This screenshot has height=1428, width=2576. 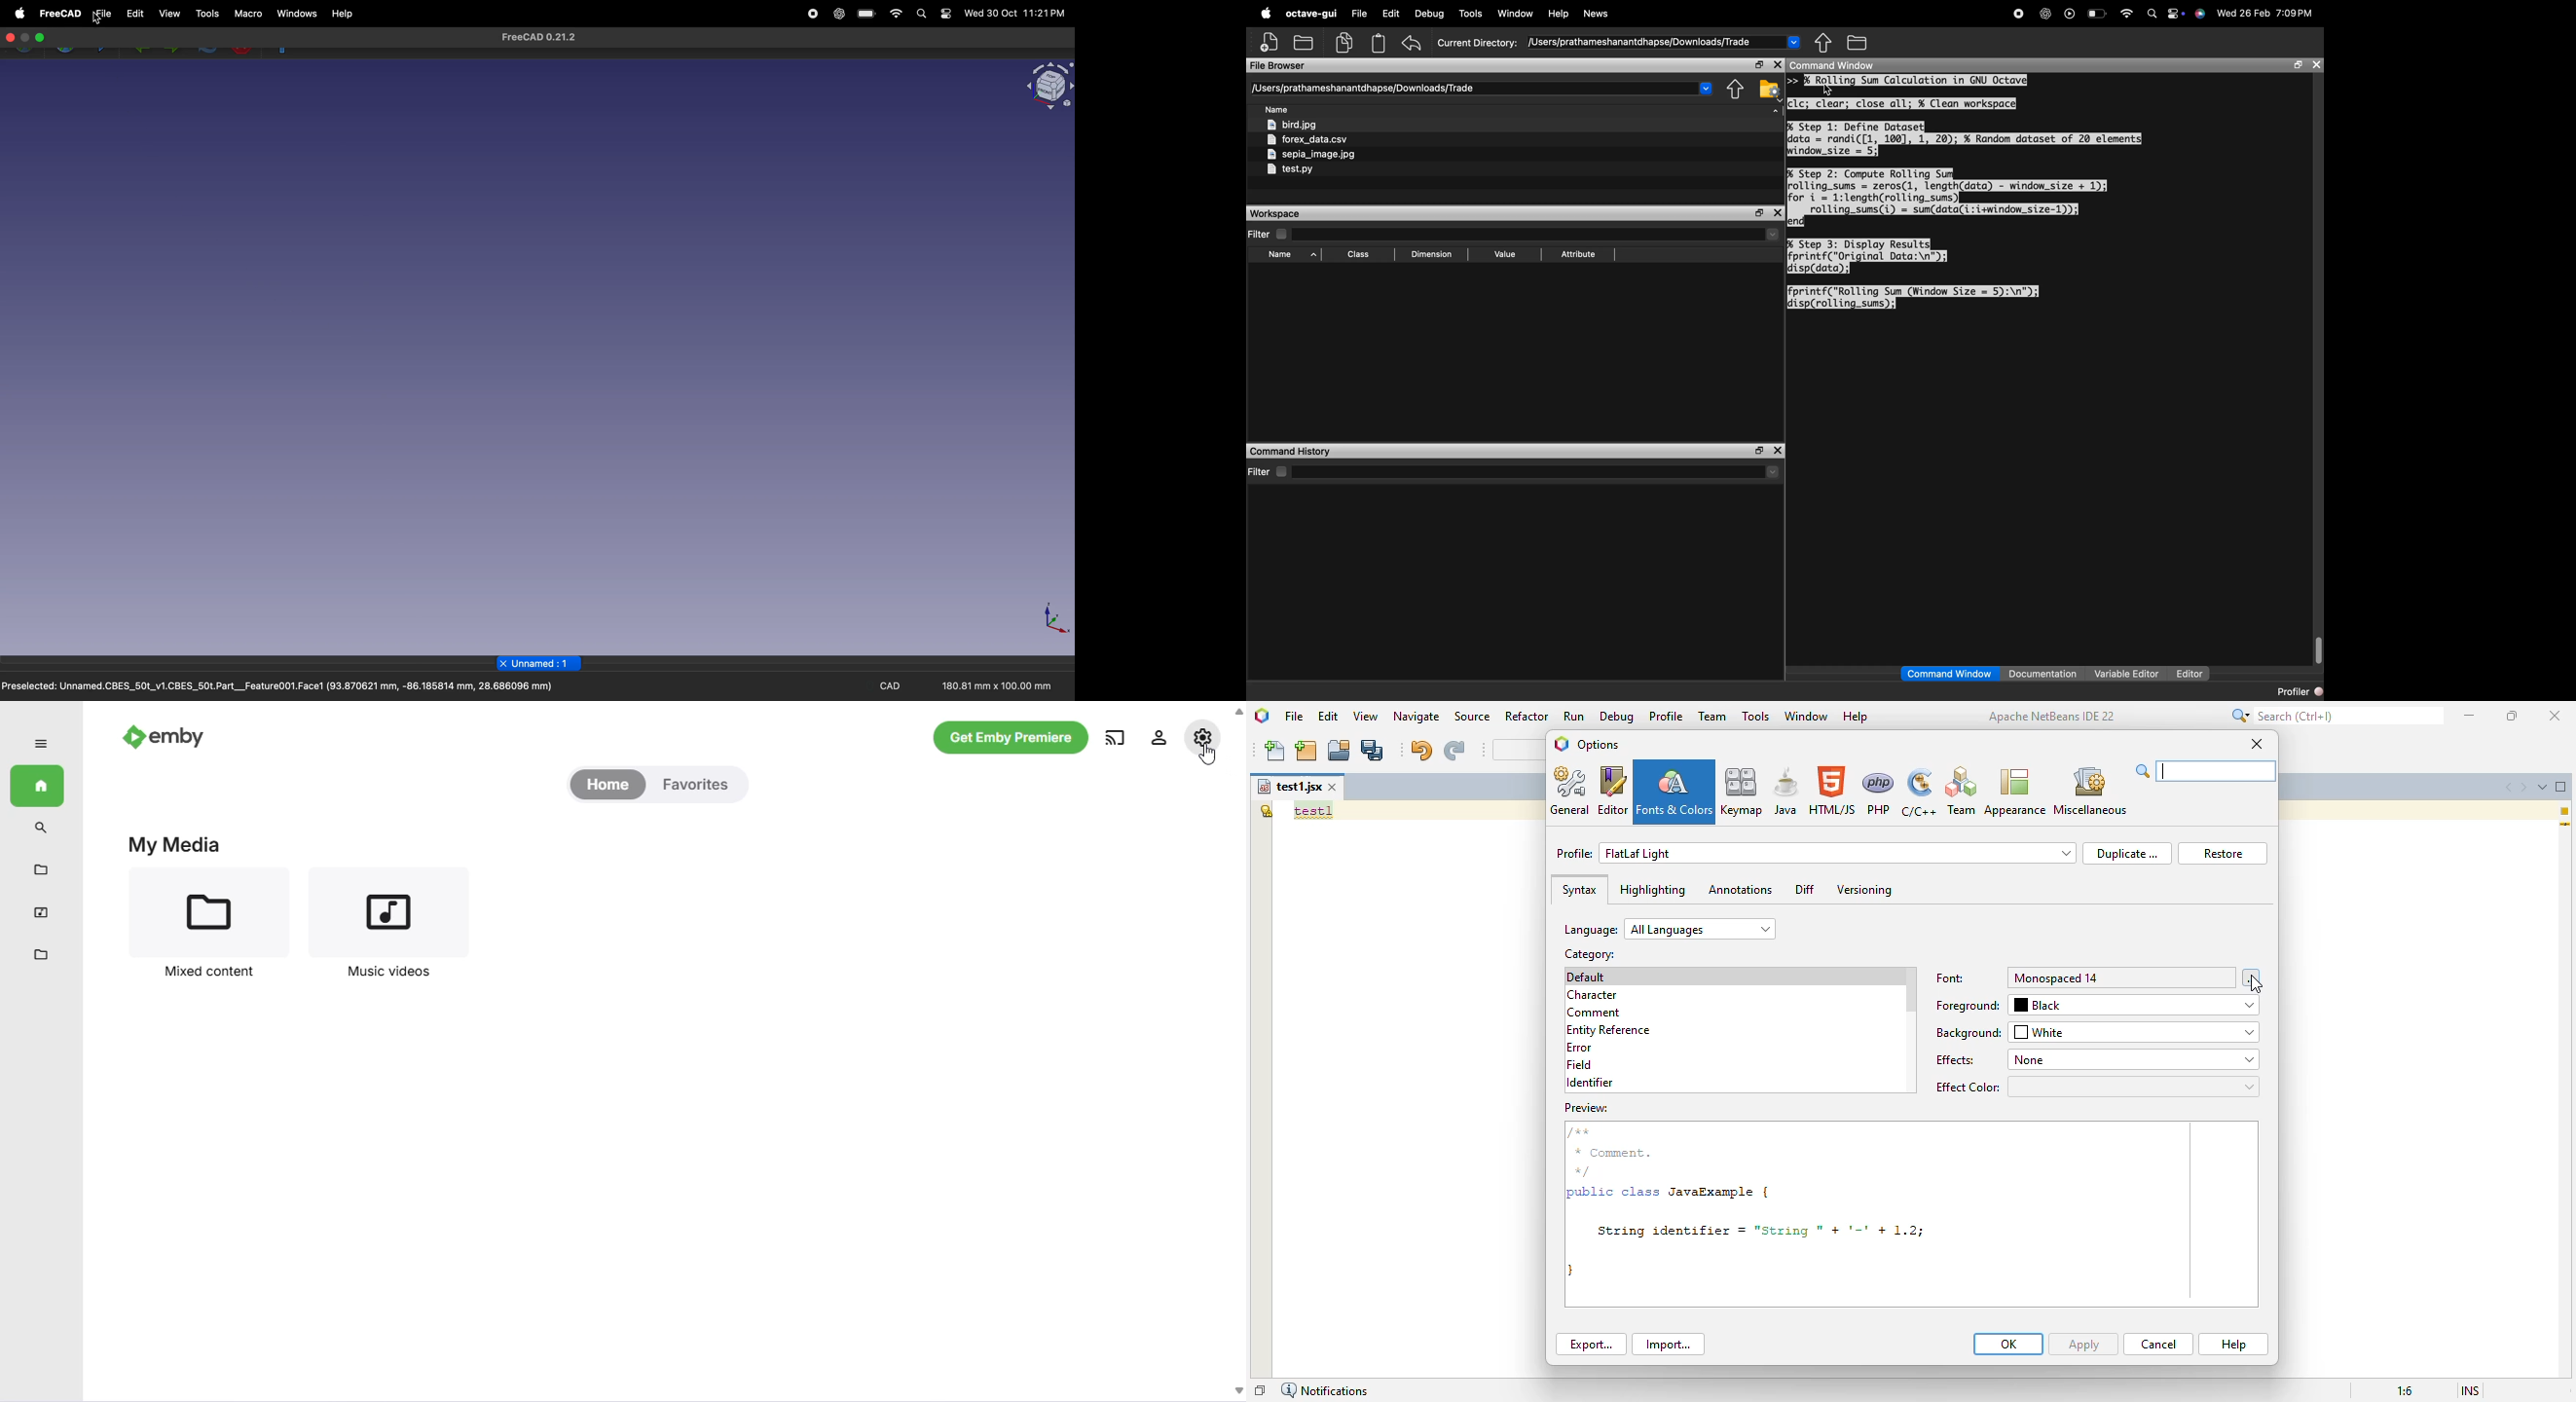 I want to click on axis, so click(x=1052, y=619).